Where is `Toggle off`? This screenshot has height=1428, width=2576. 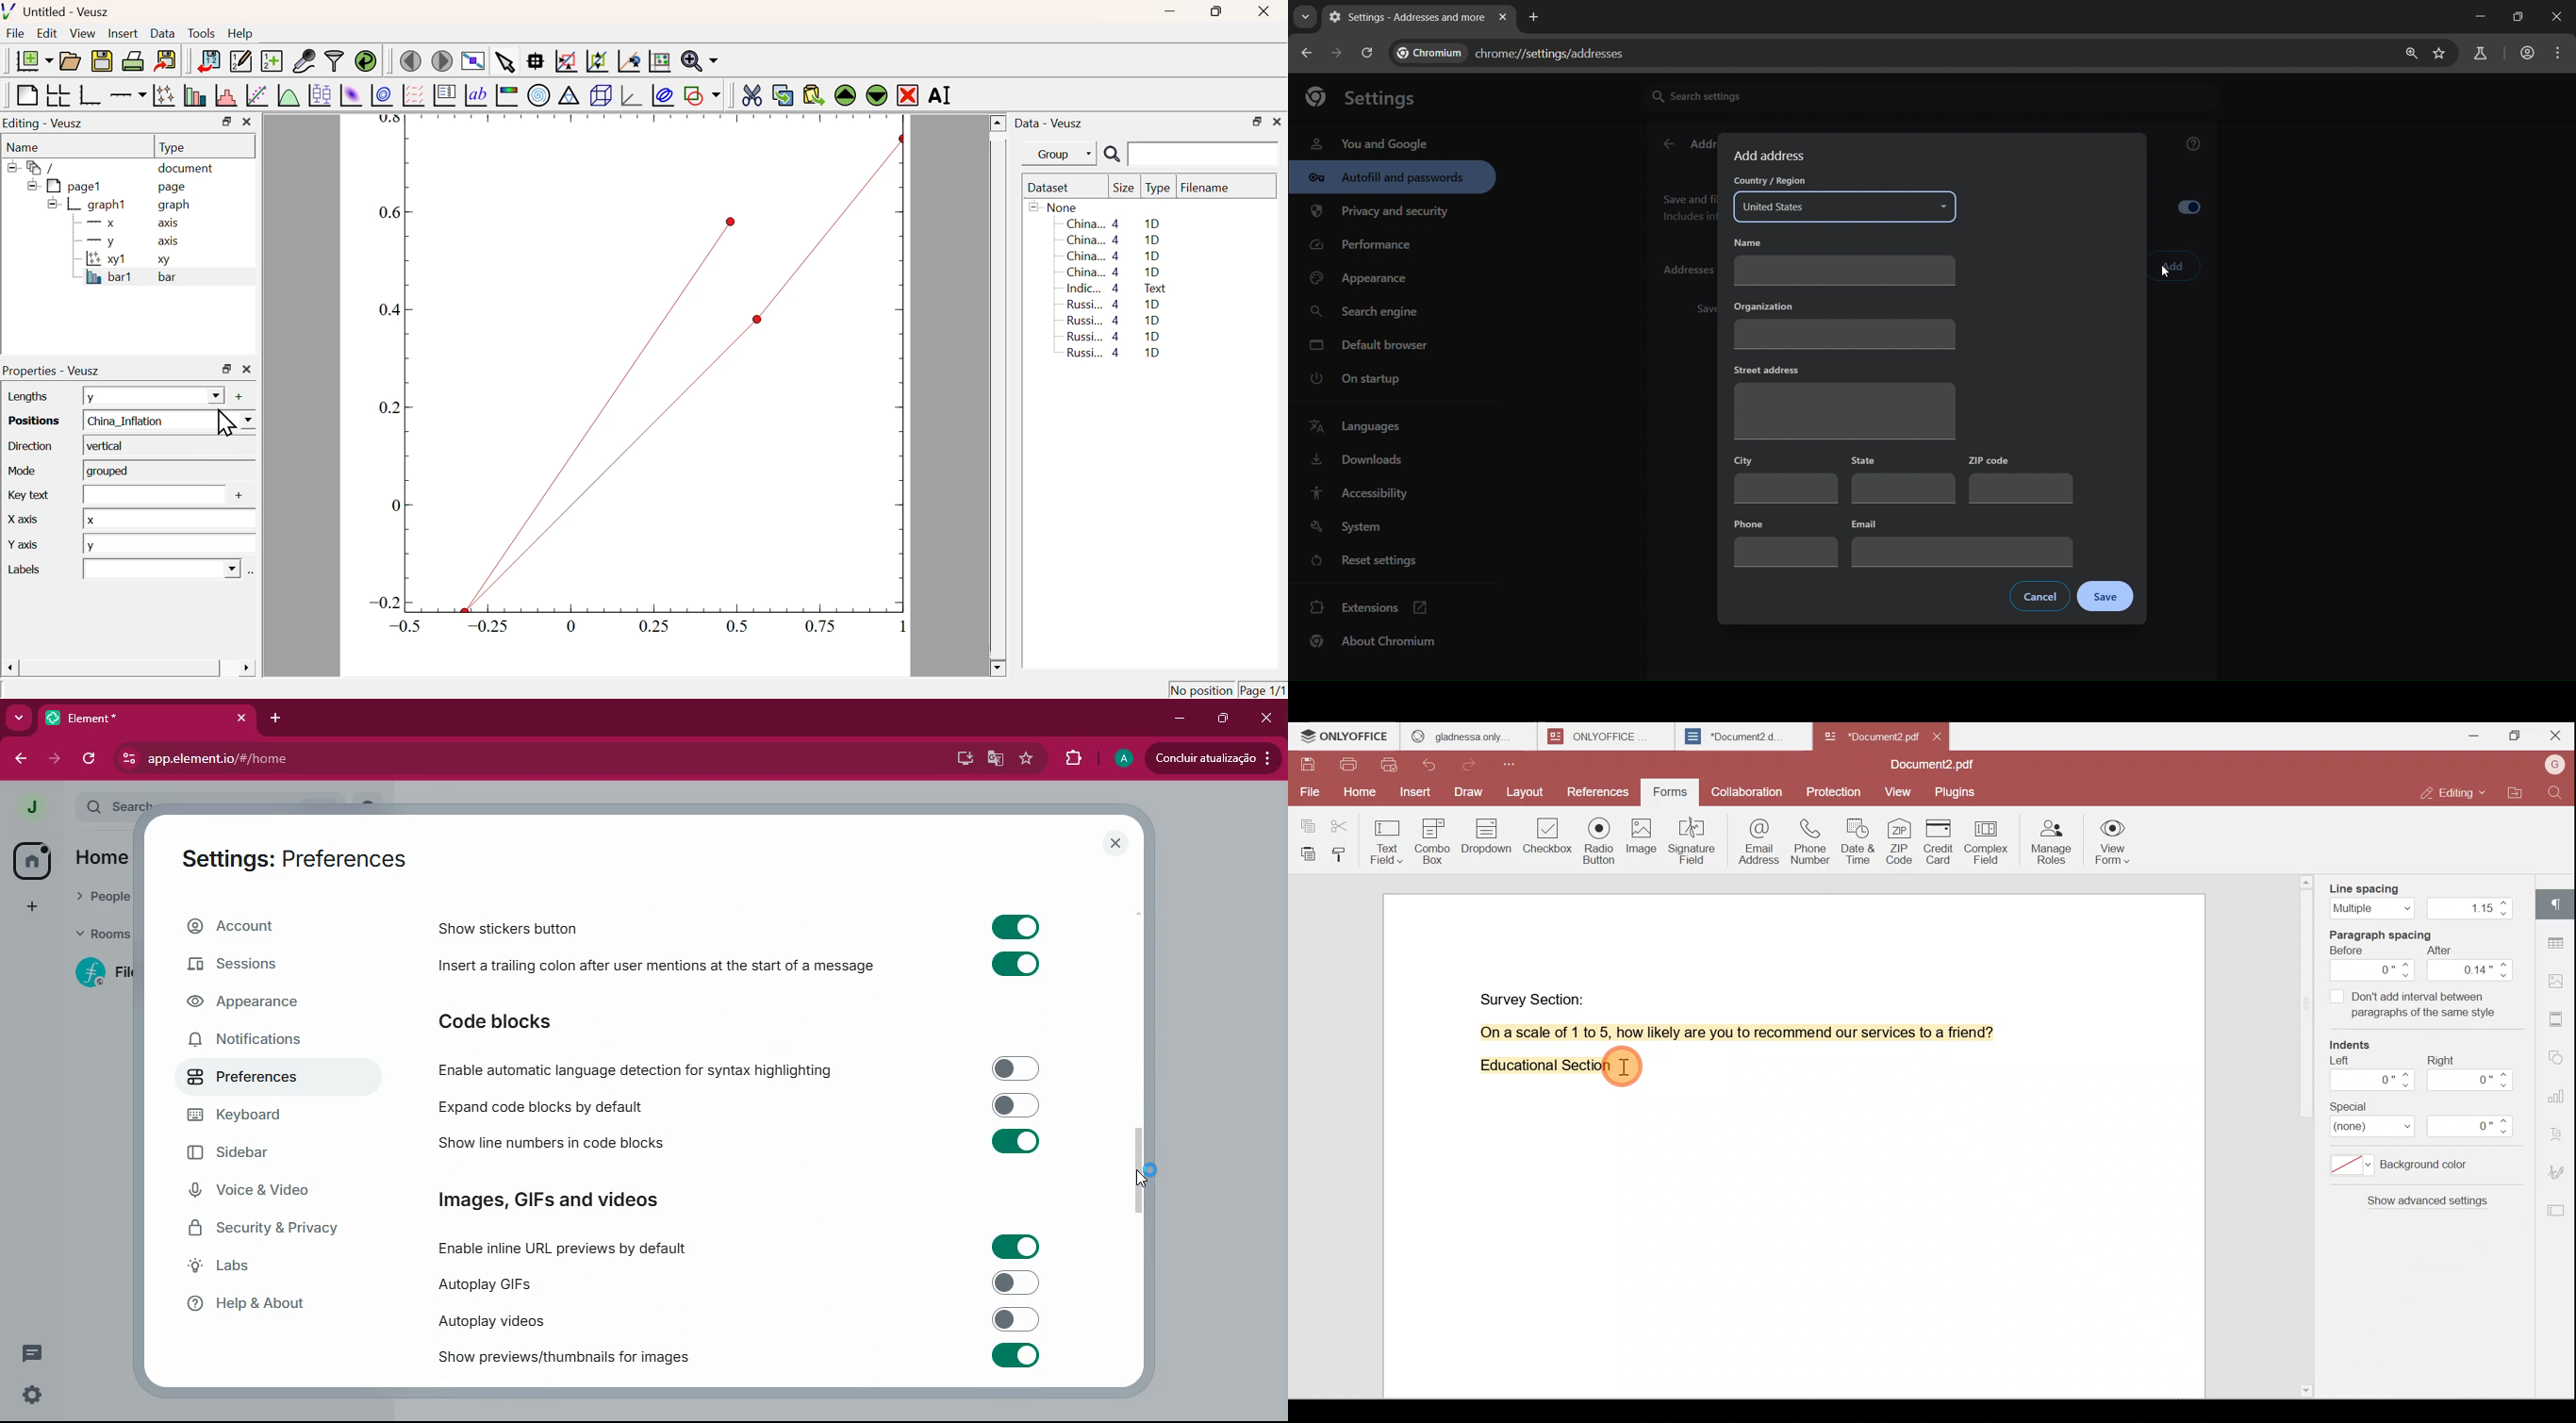
Toggle off is located at coordinates (1020, 1282).